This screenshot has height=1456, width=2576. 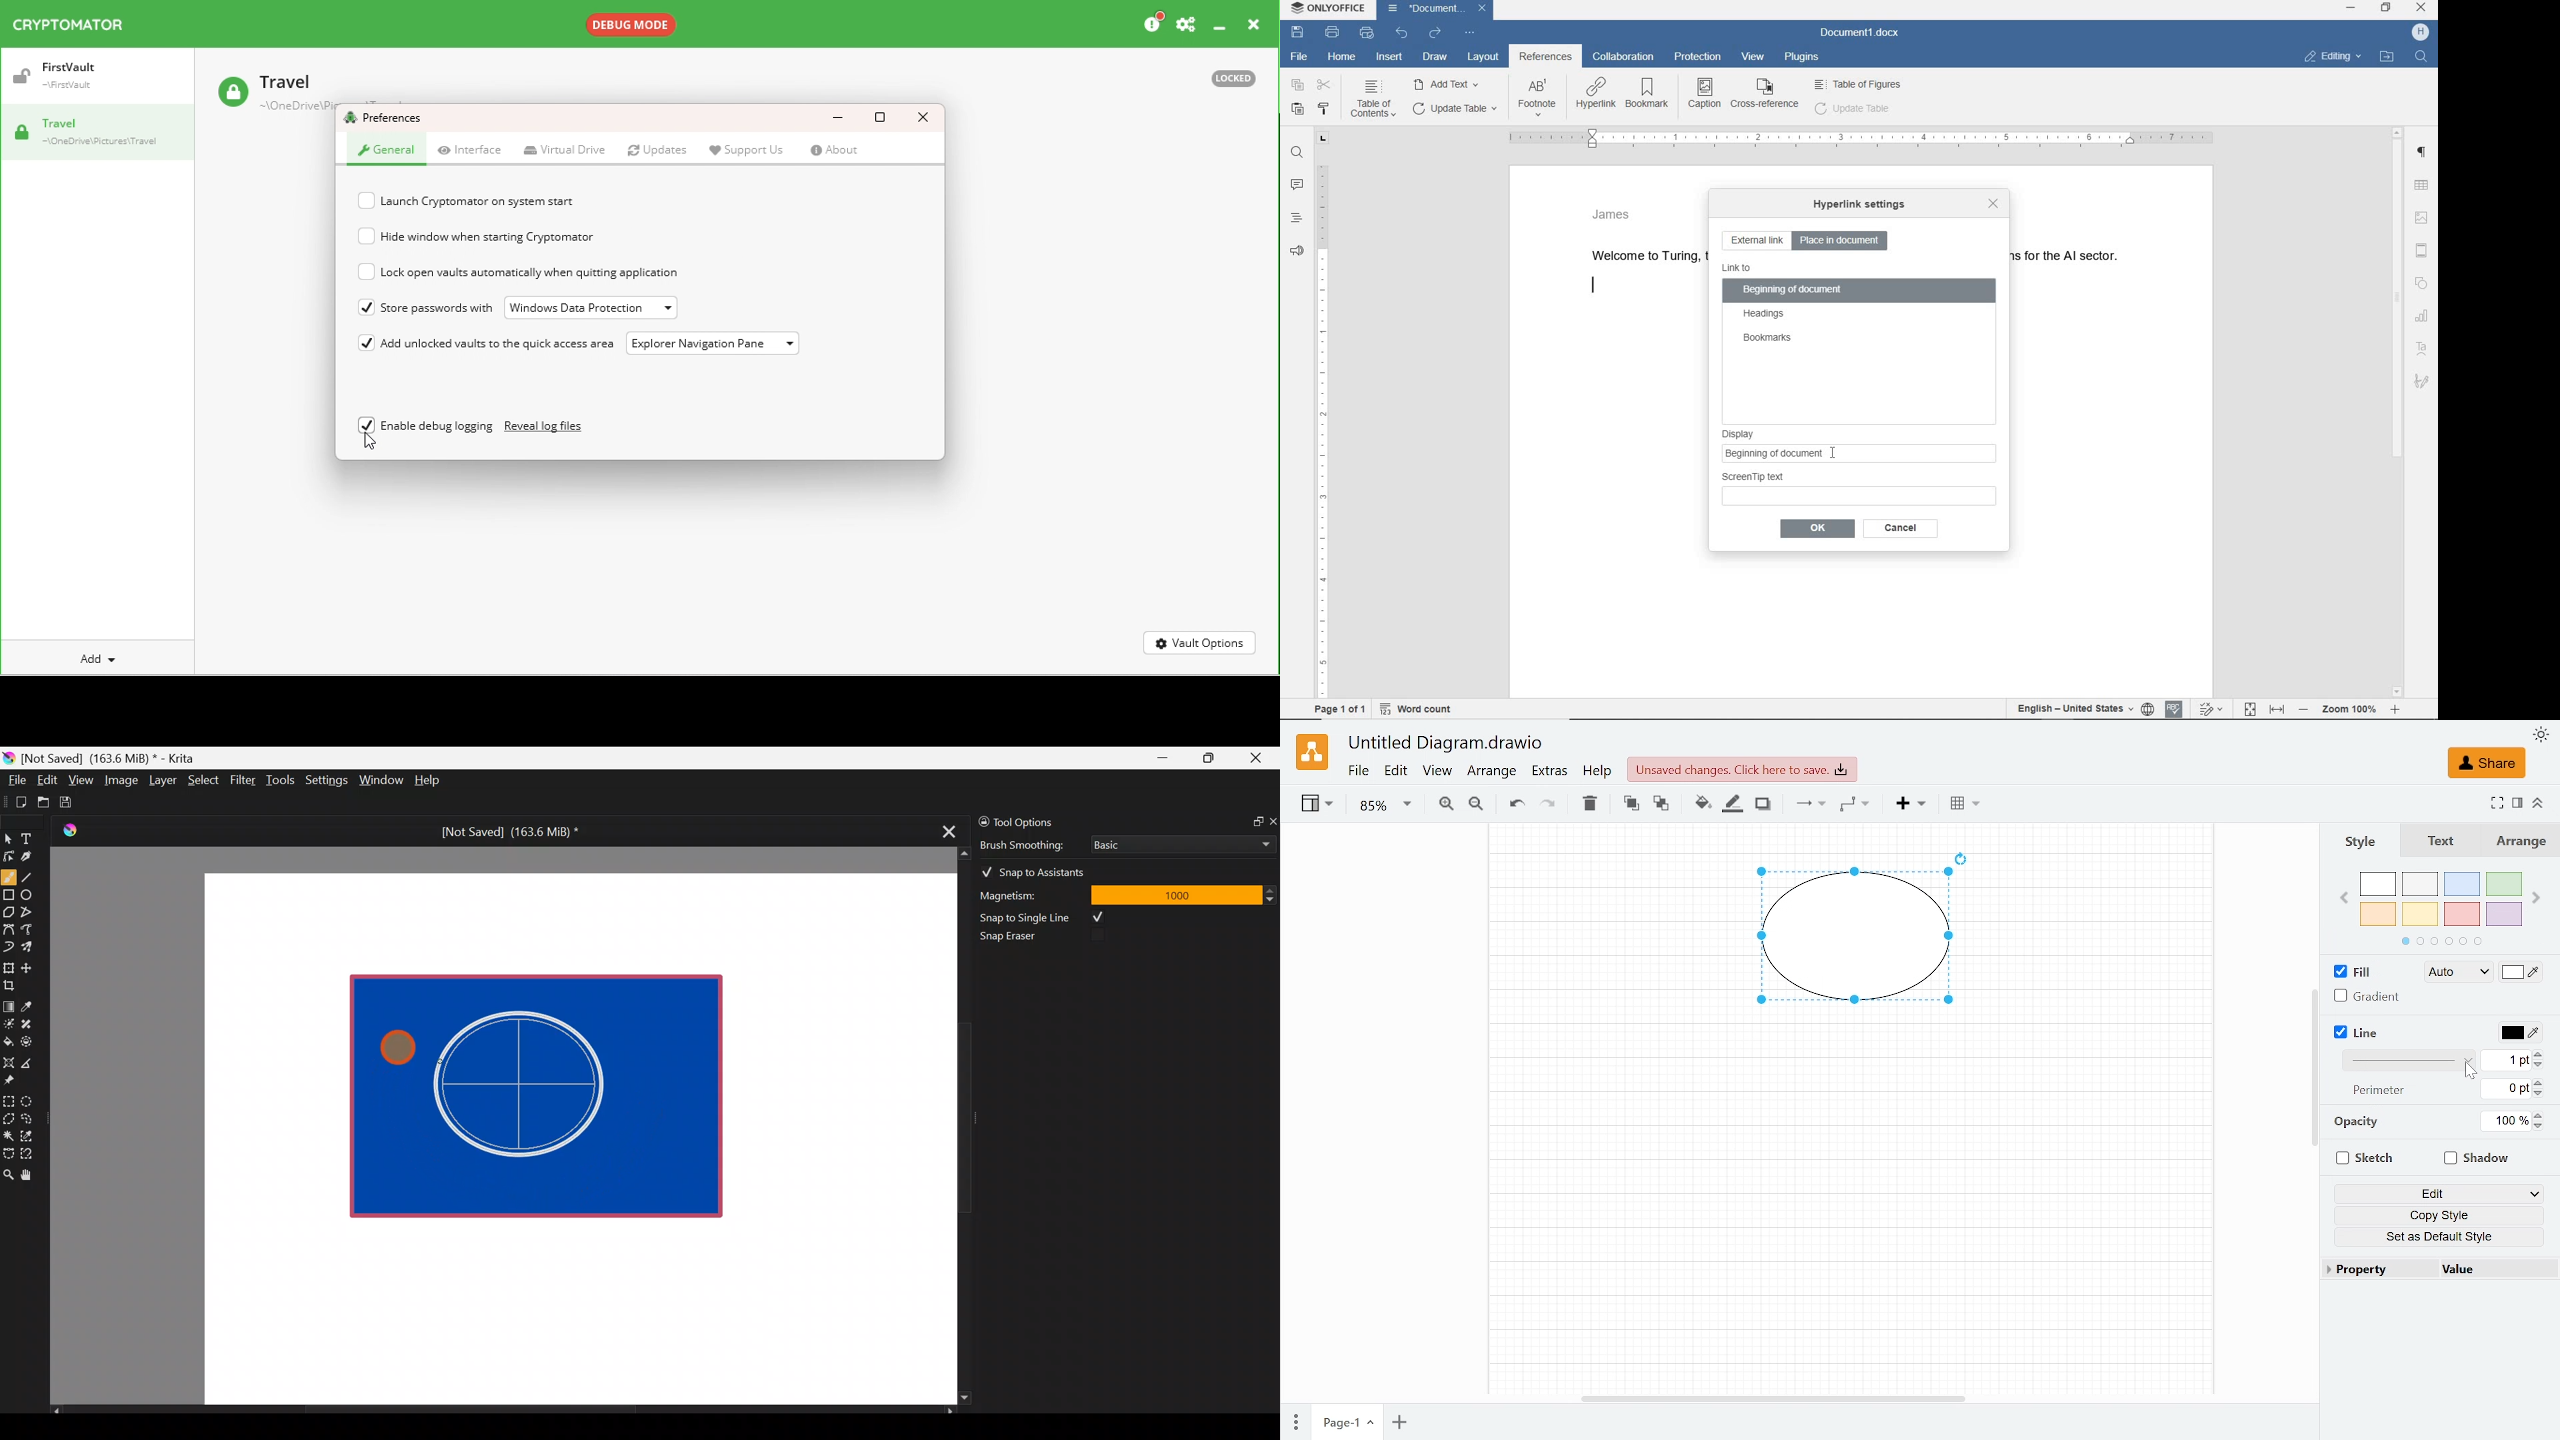 I want to click on Table, so click(x=1965, y=806).